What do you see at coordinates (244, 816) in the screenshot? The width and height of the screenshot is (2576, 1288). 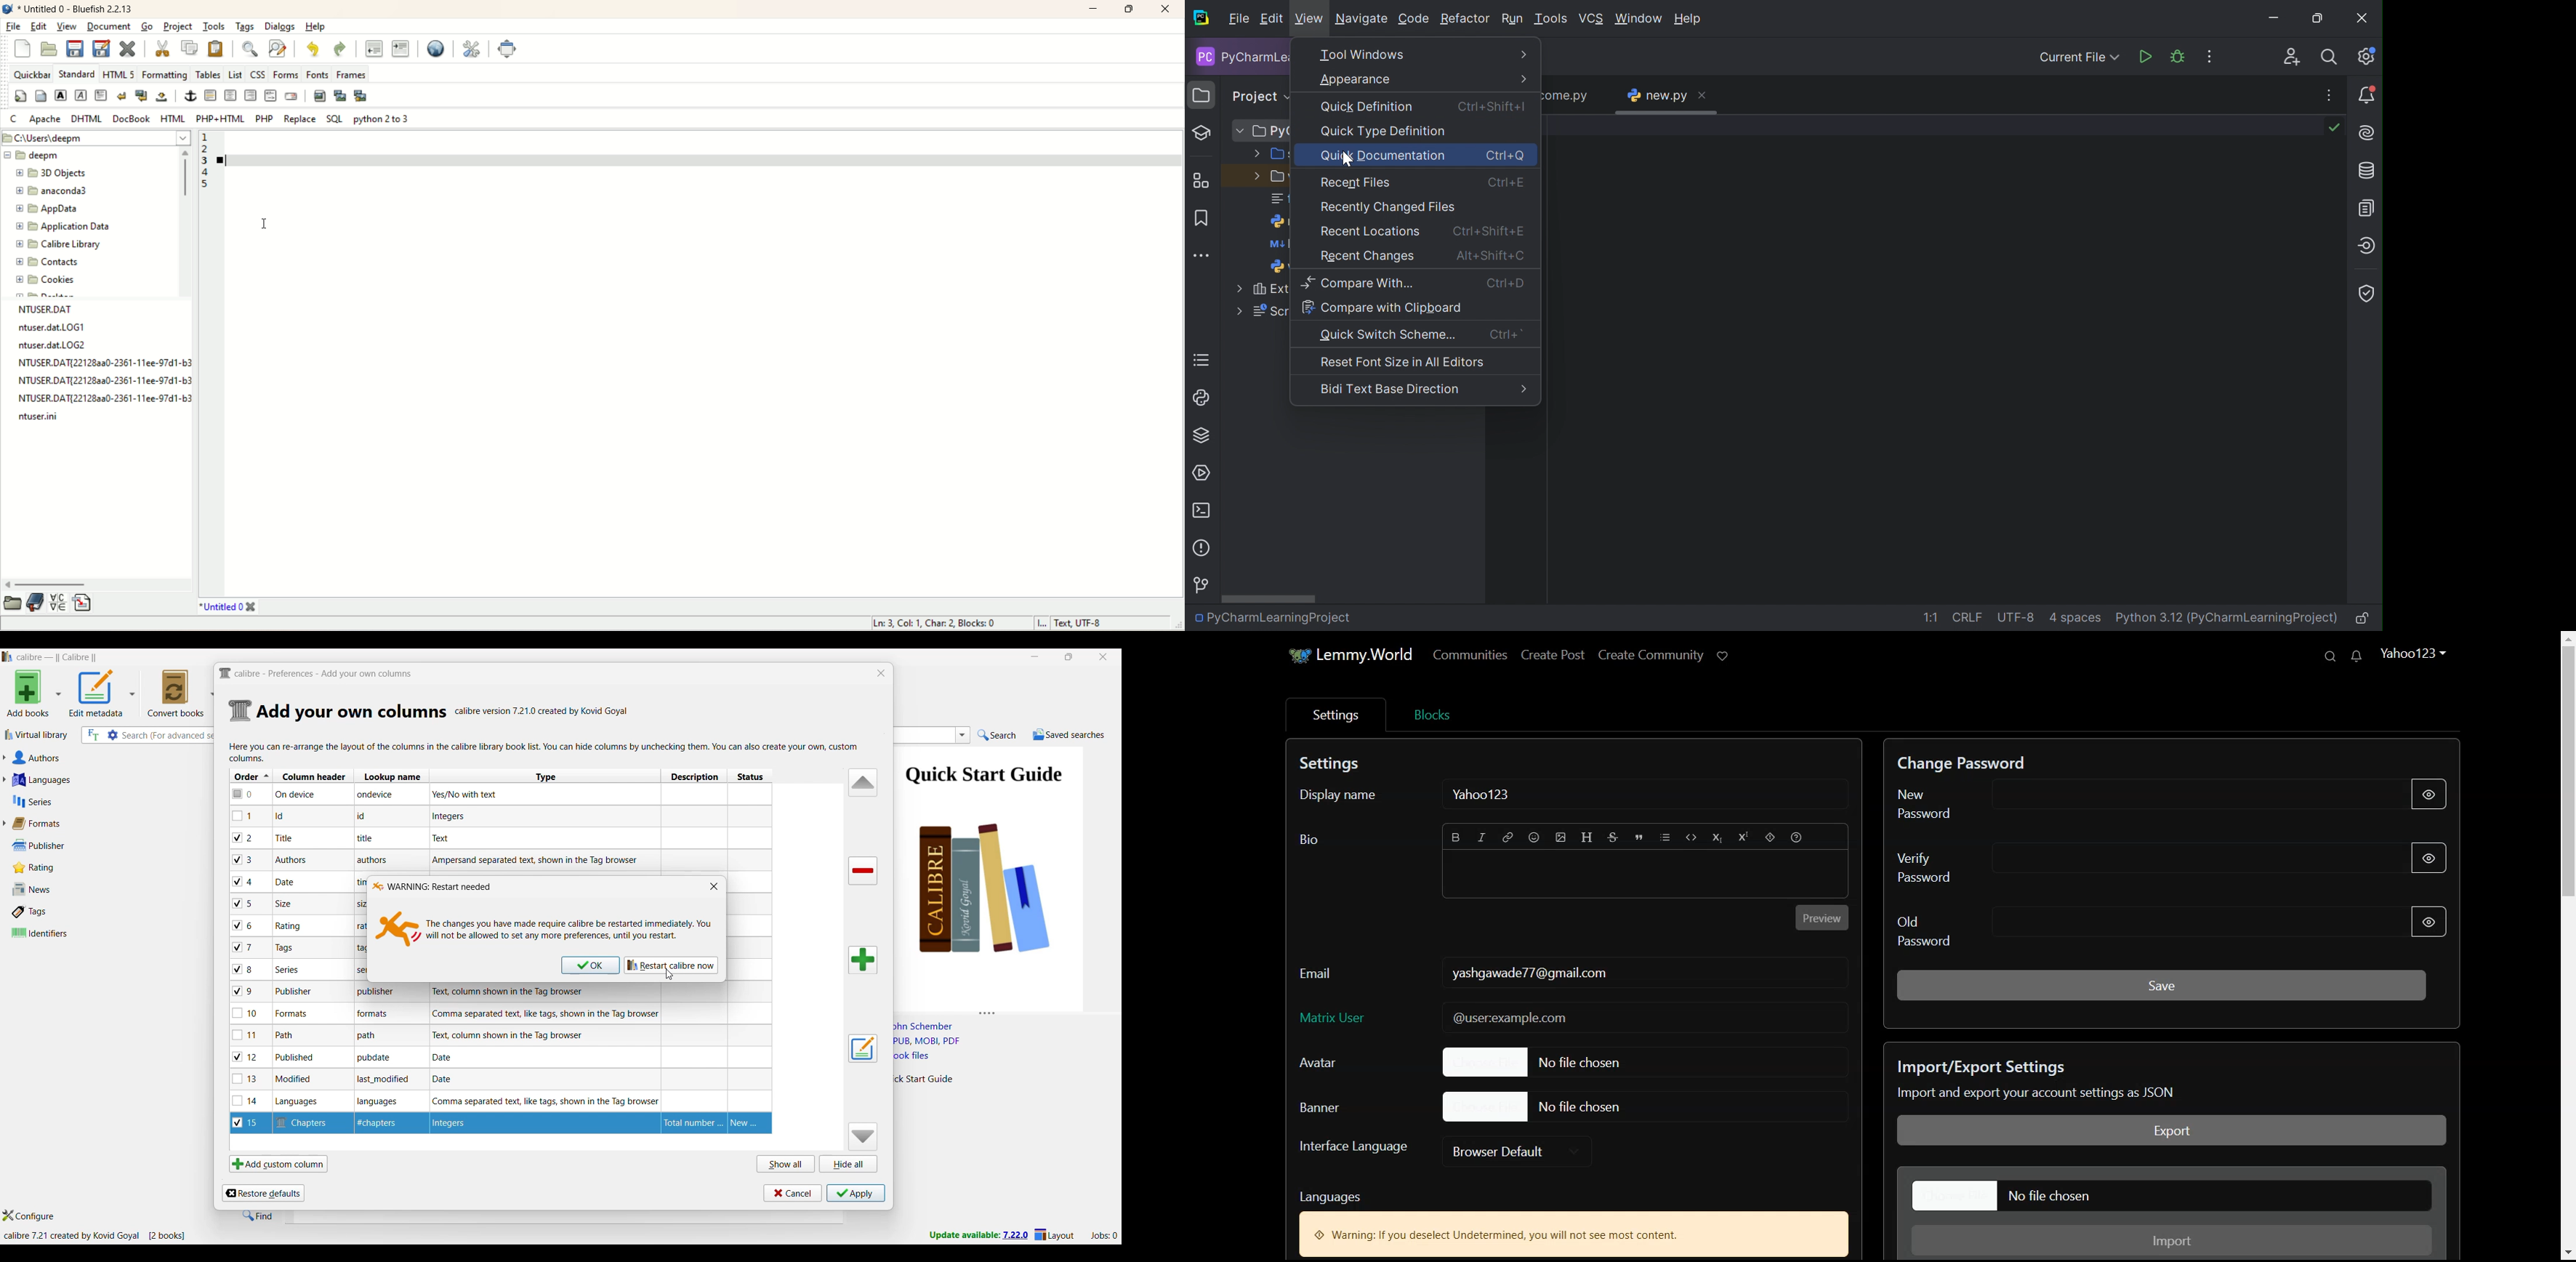 I see `checkbox - 1` at bounding box center [244, 816].